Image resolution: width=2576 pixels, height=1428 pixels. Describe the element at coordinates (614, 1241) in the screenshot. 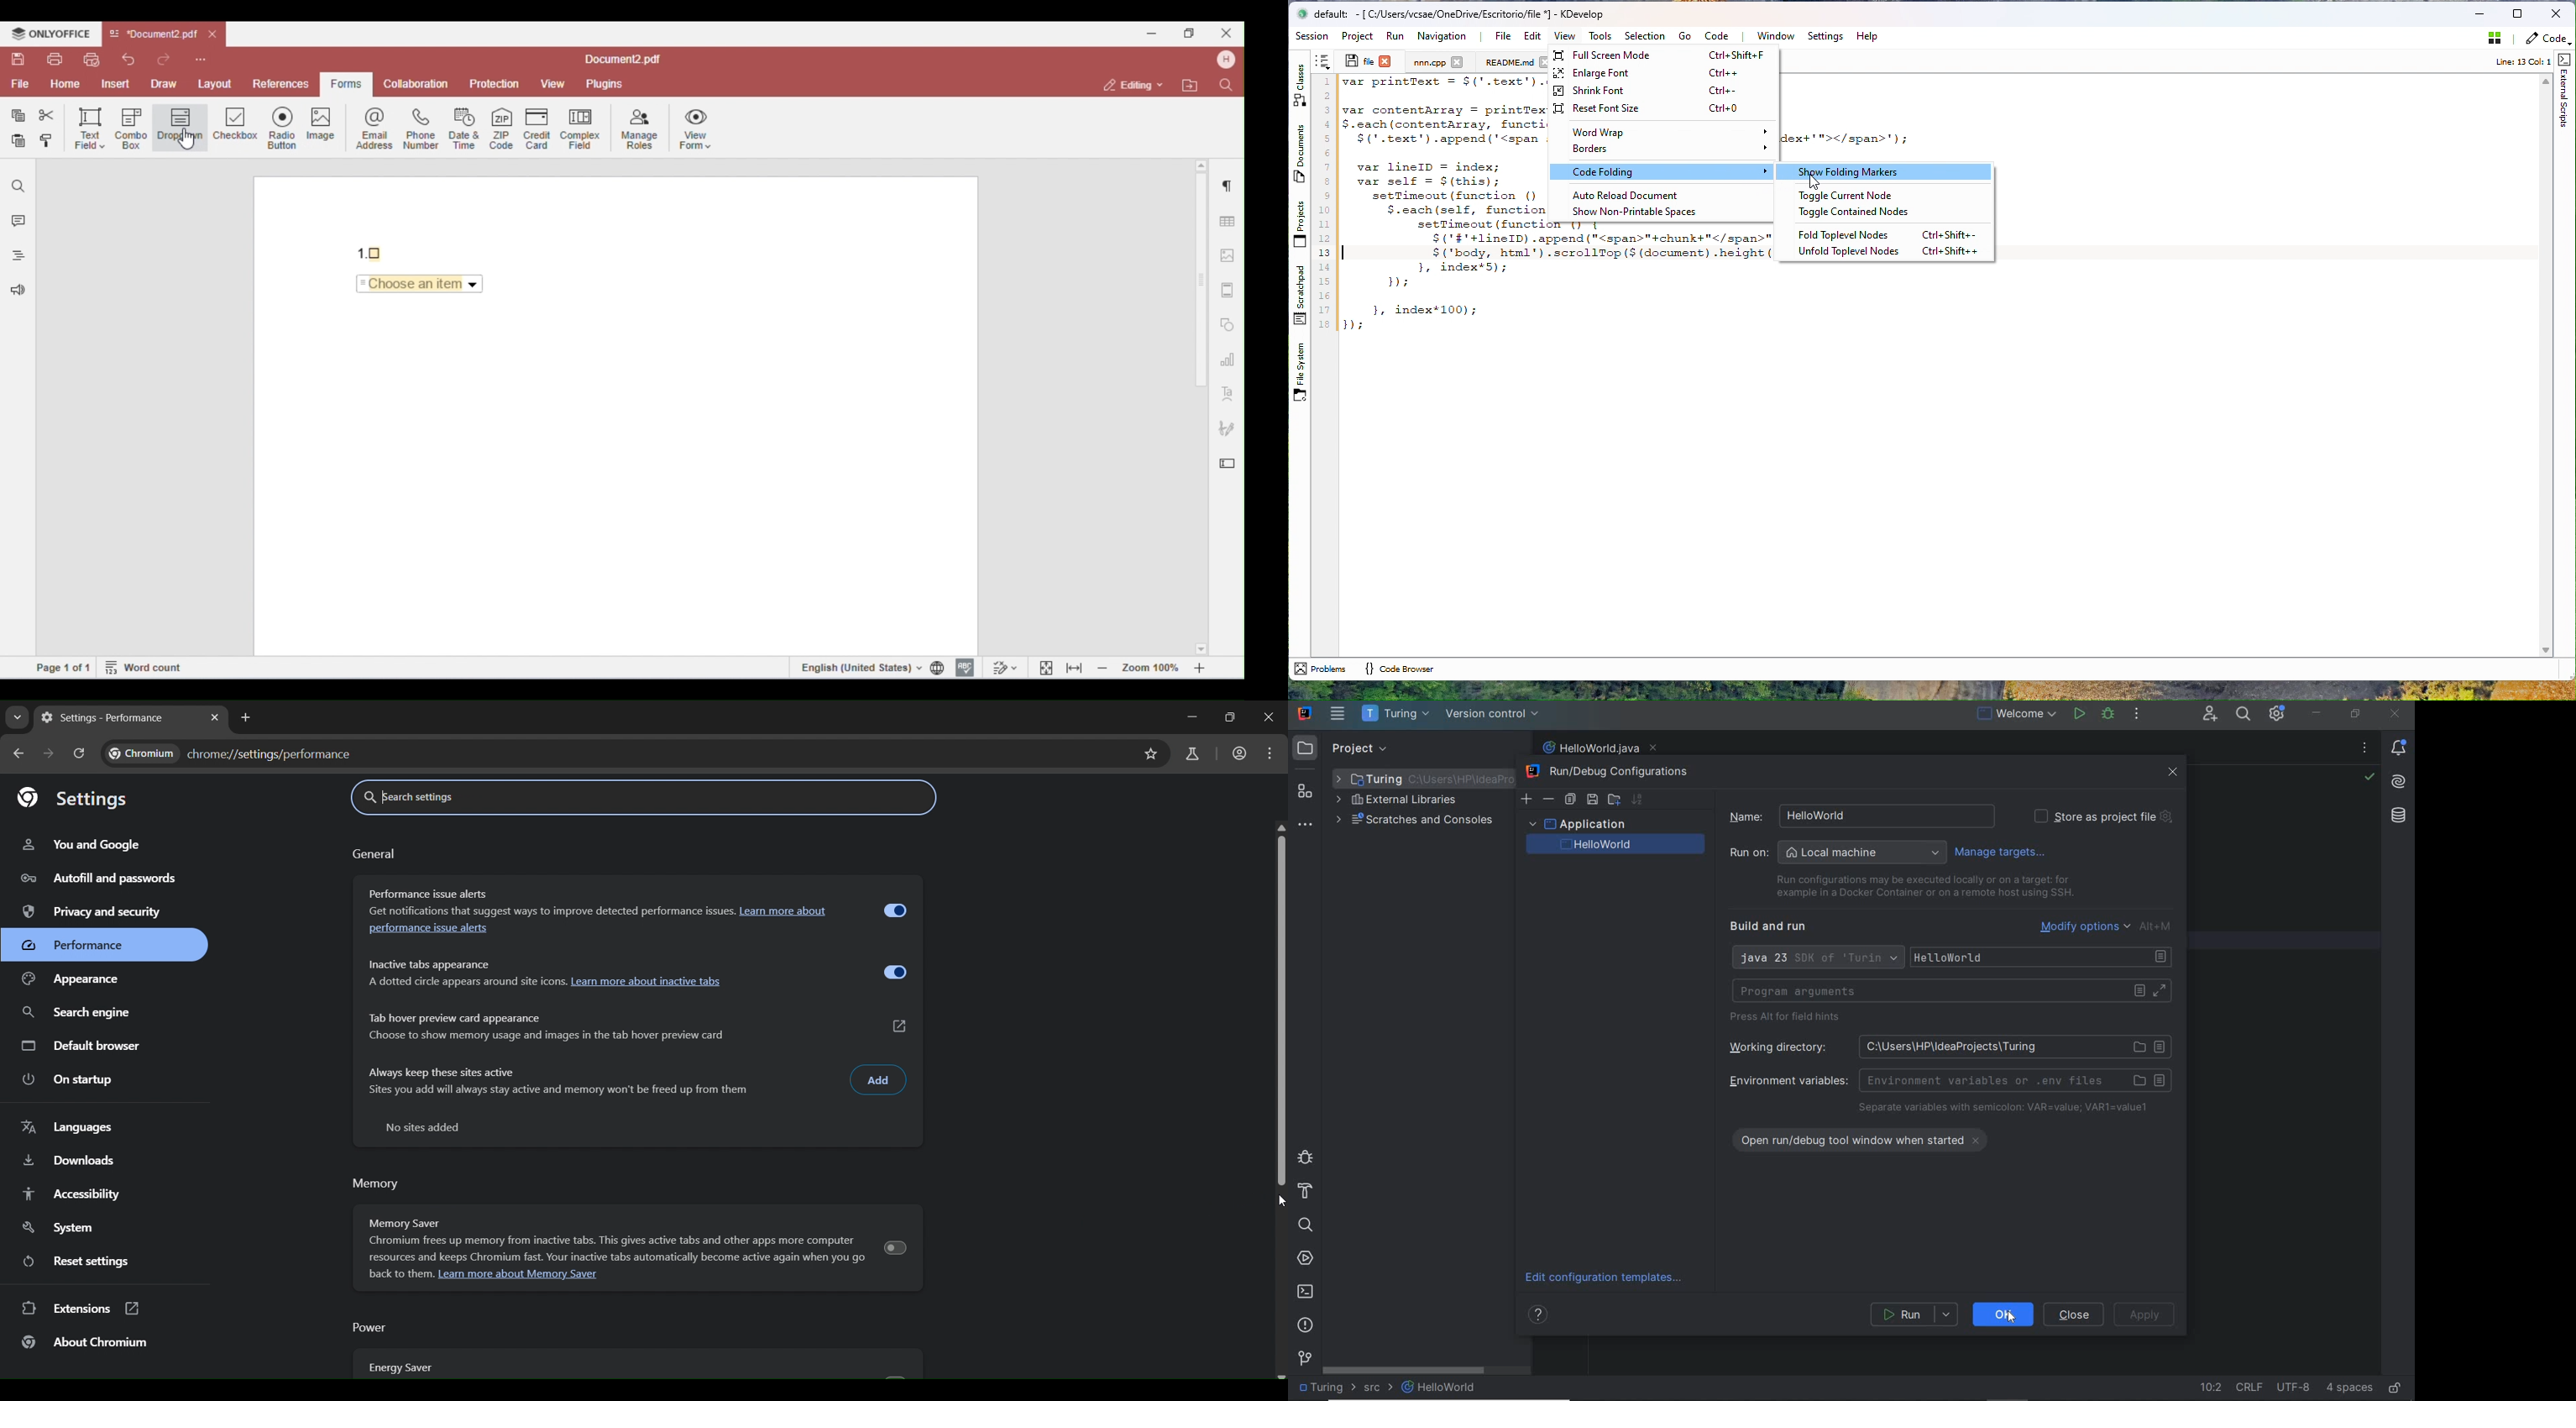

I see `Memory Saver
Chromium frees up memory from inactive tabs. This gives active tabs and other apps more computer
resources and keeps Chromium fast. Your inactive tabs automatically become active again when you go` at that location.